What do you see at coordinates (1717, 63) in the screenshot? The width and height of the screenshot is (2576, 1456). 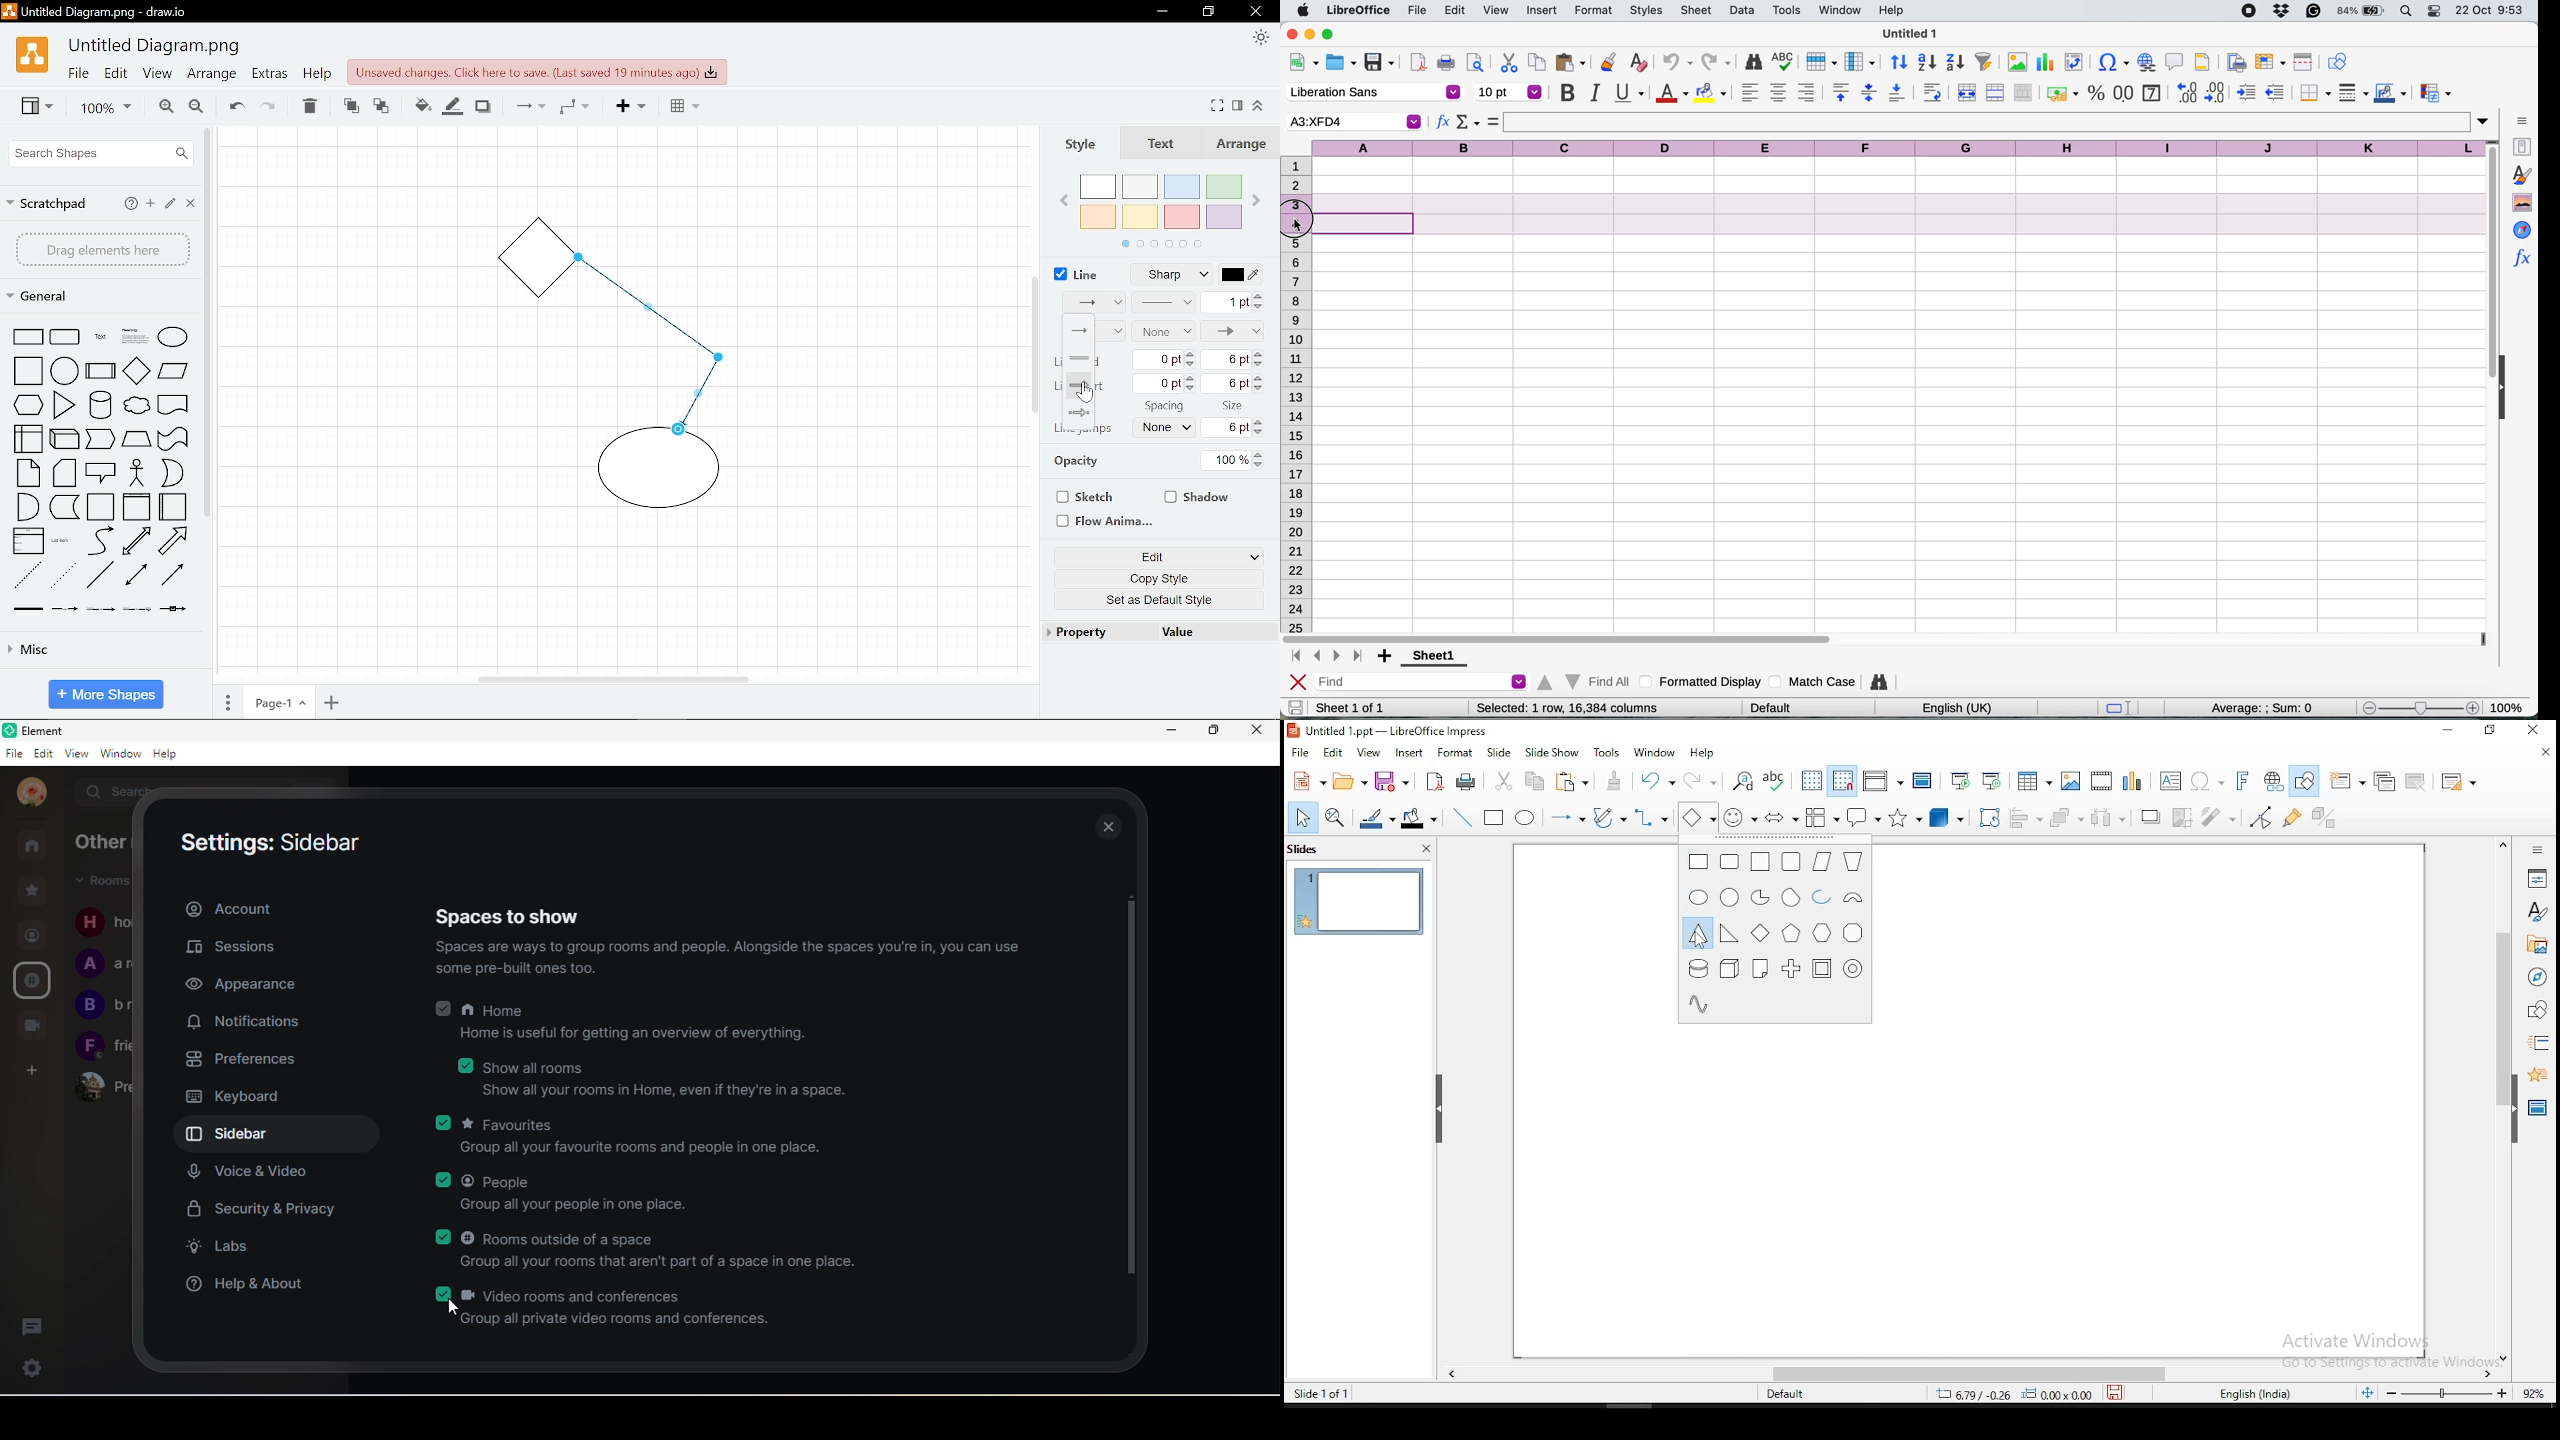 I see `redo` at bounding box center [1717, 63].